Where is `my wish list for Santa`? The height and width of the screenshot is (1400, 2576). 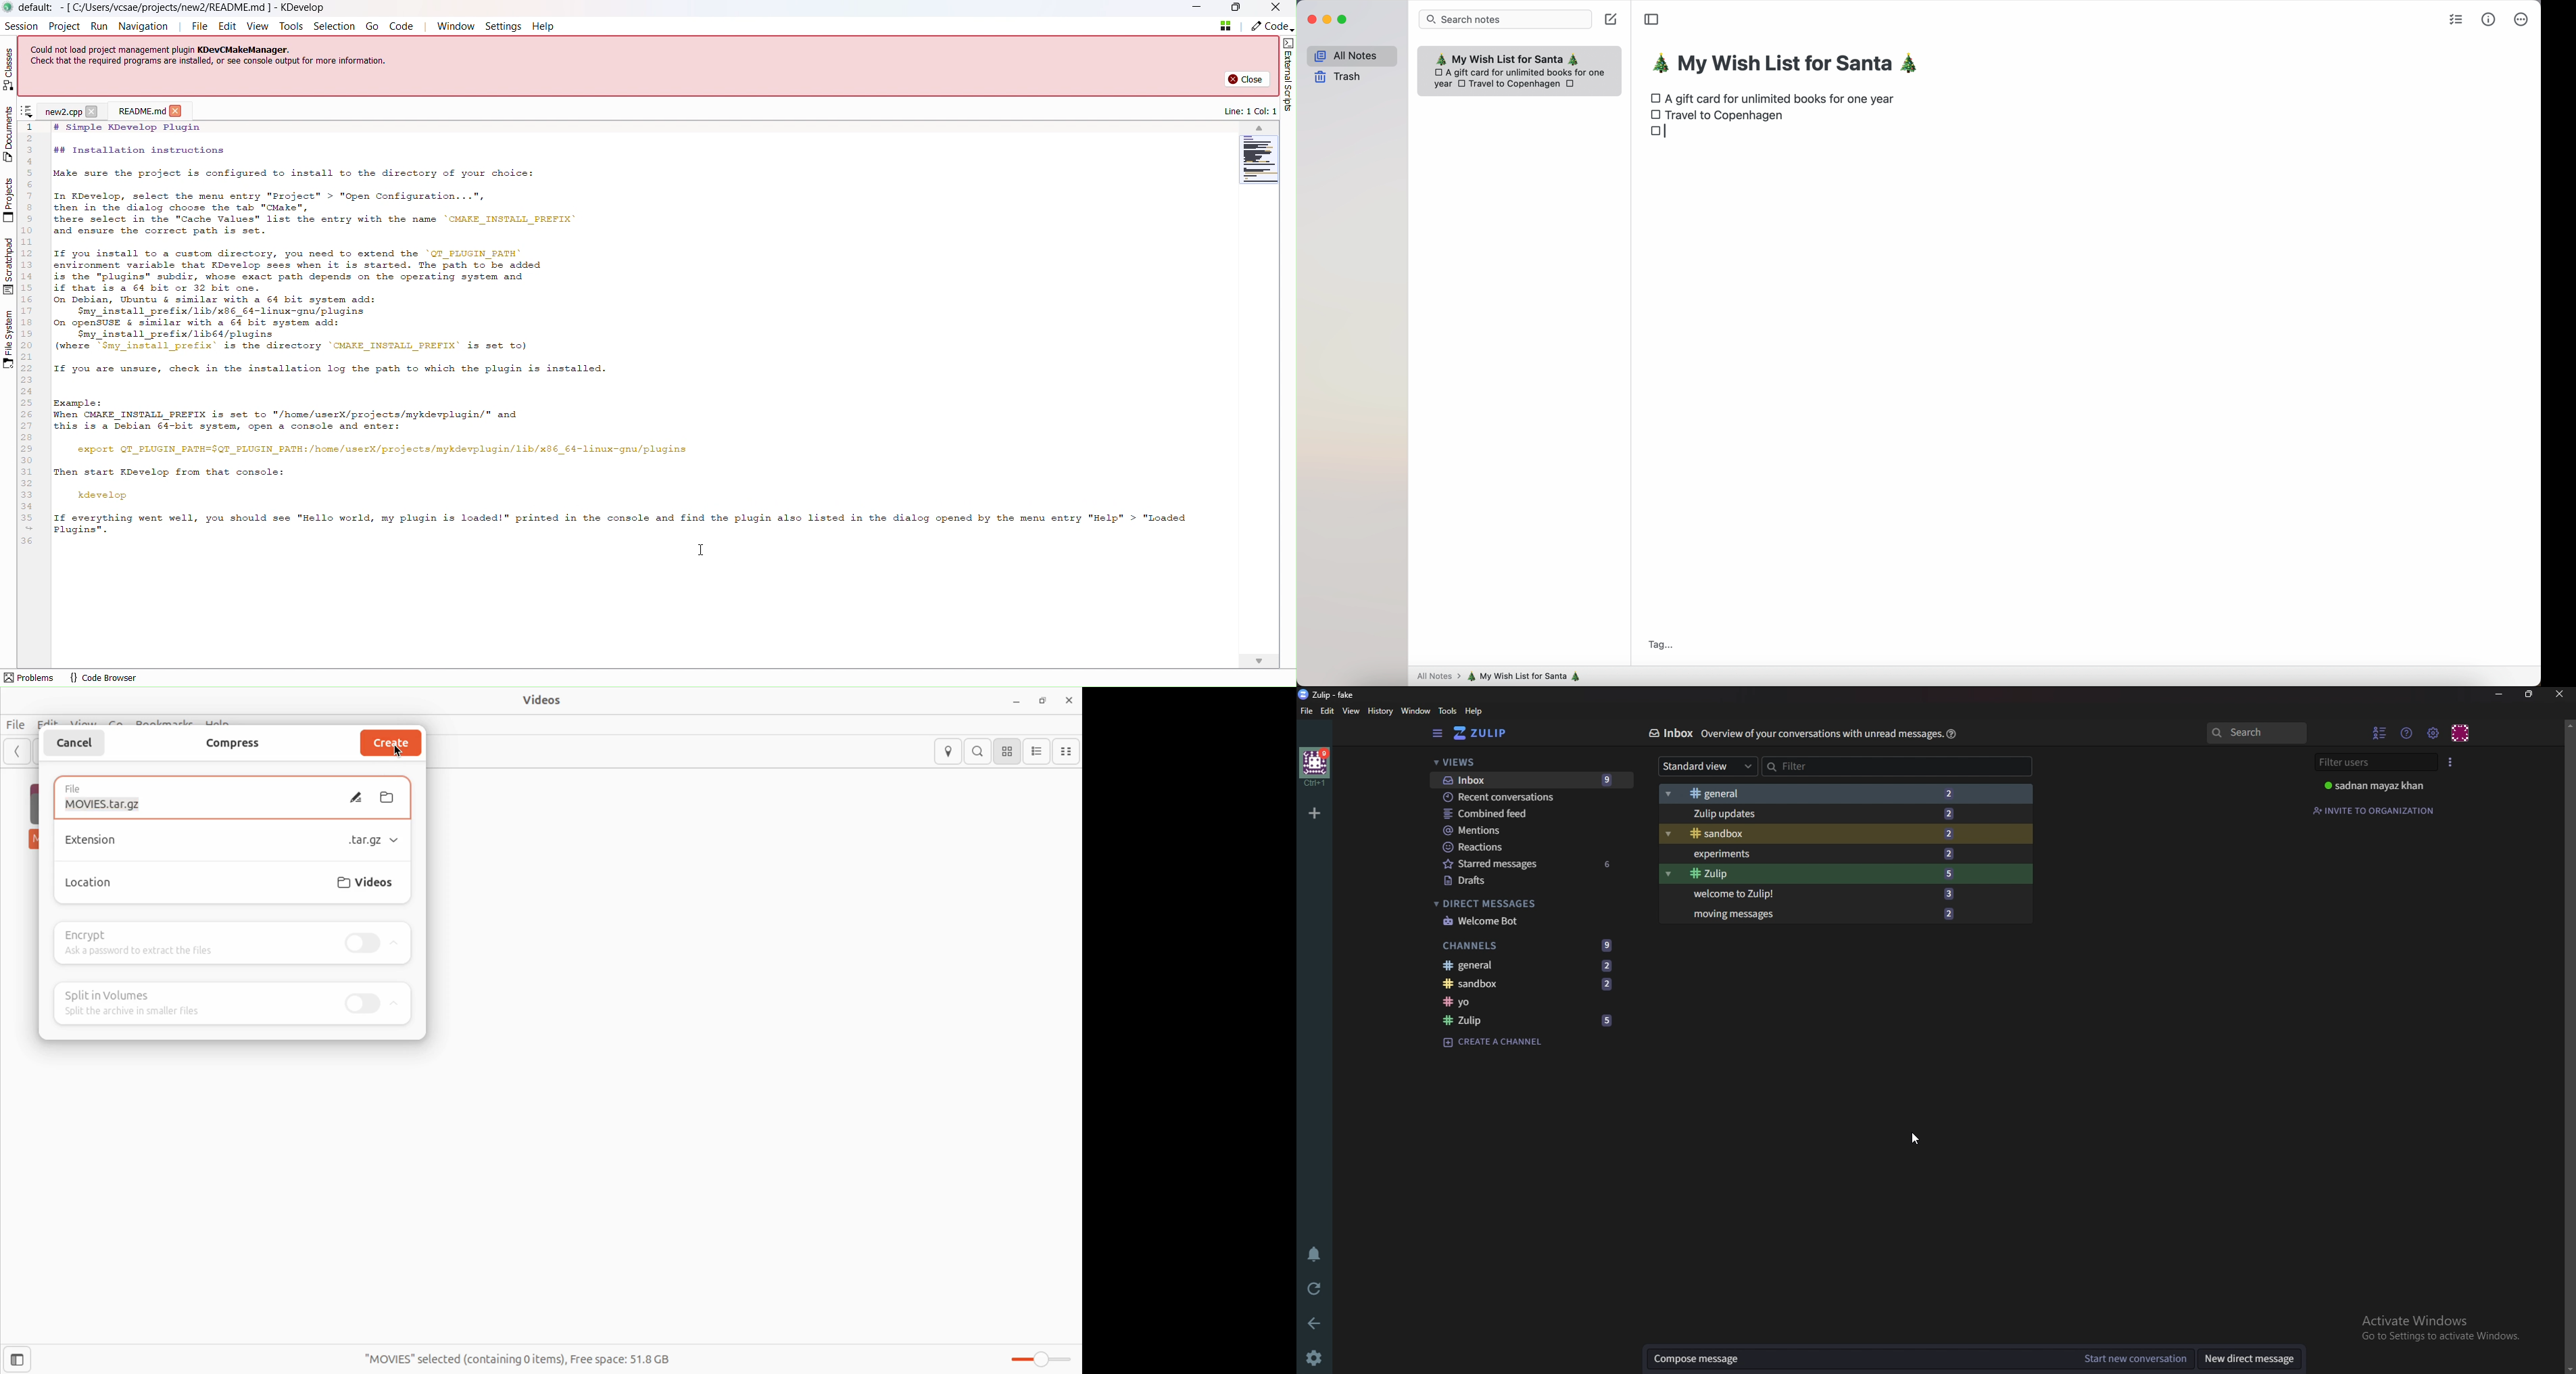
my wish list for Santa is located at coordinates (1528, 677).